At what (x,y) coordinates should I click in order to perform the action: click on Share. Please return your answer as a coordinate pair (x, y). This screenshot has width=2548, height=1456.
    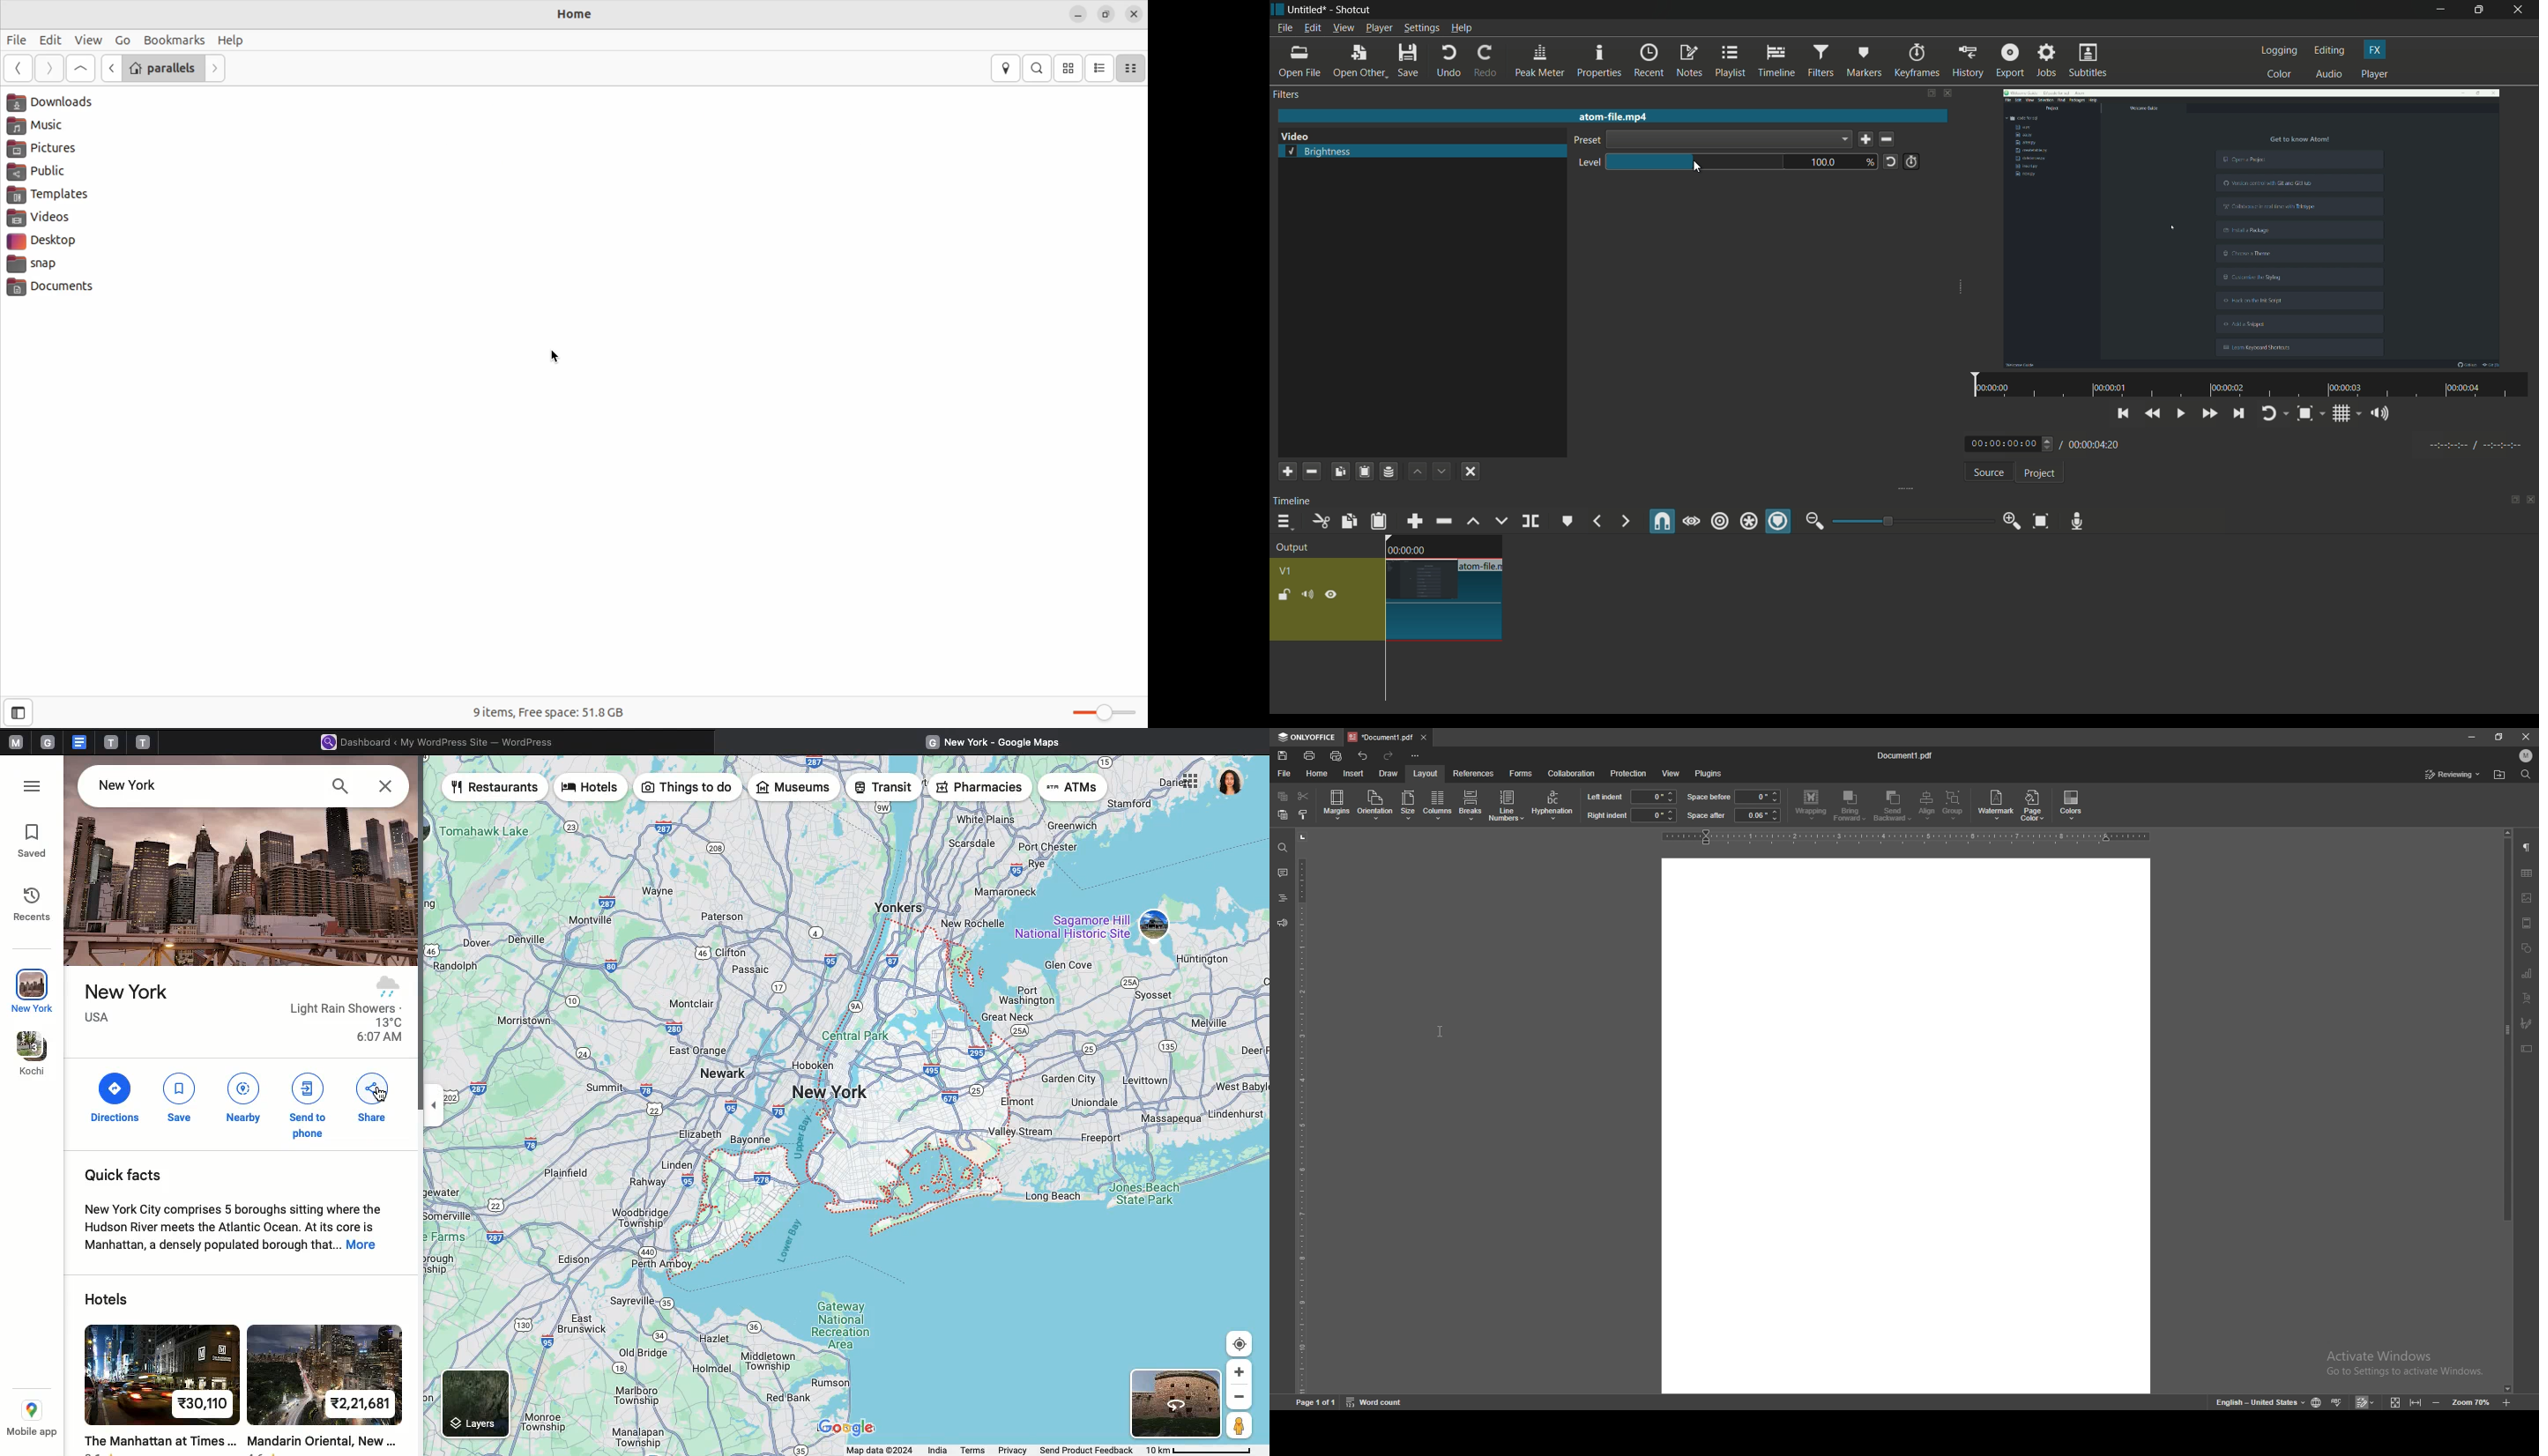
    Looking at the image, I should click on (373, 1098).